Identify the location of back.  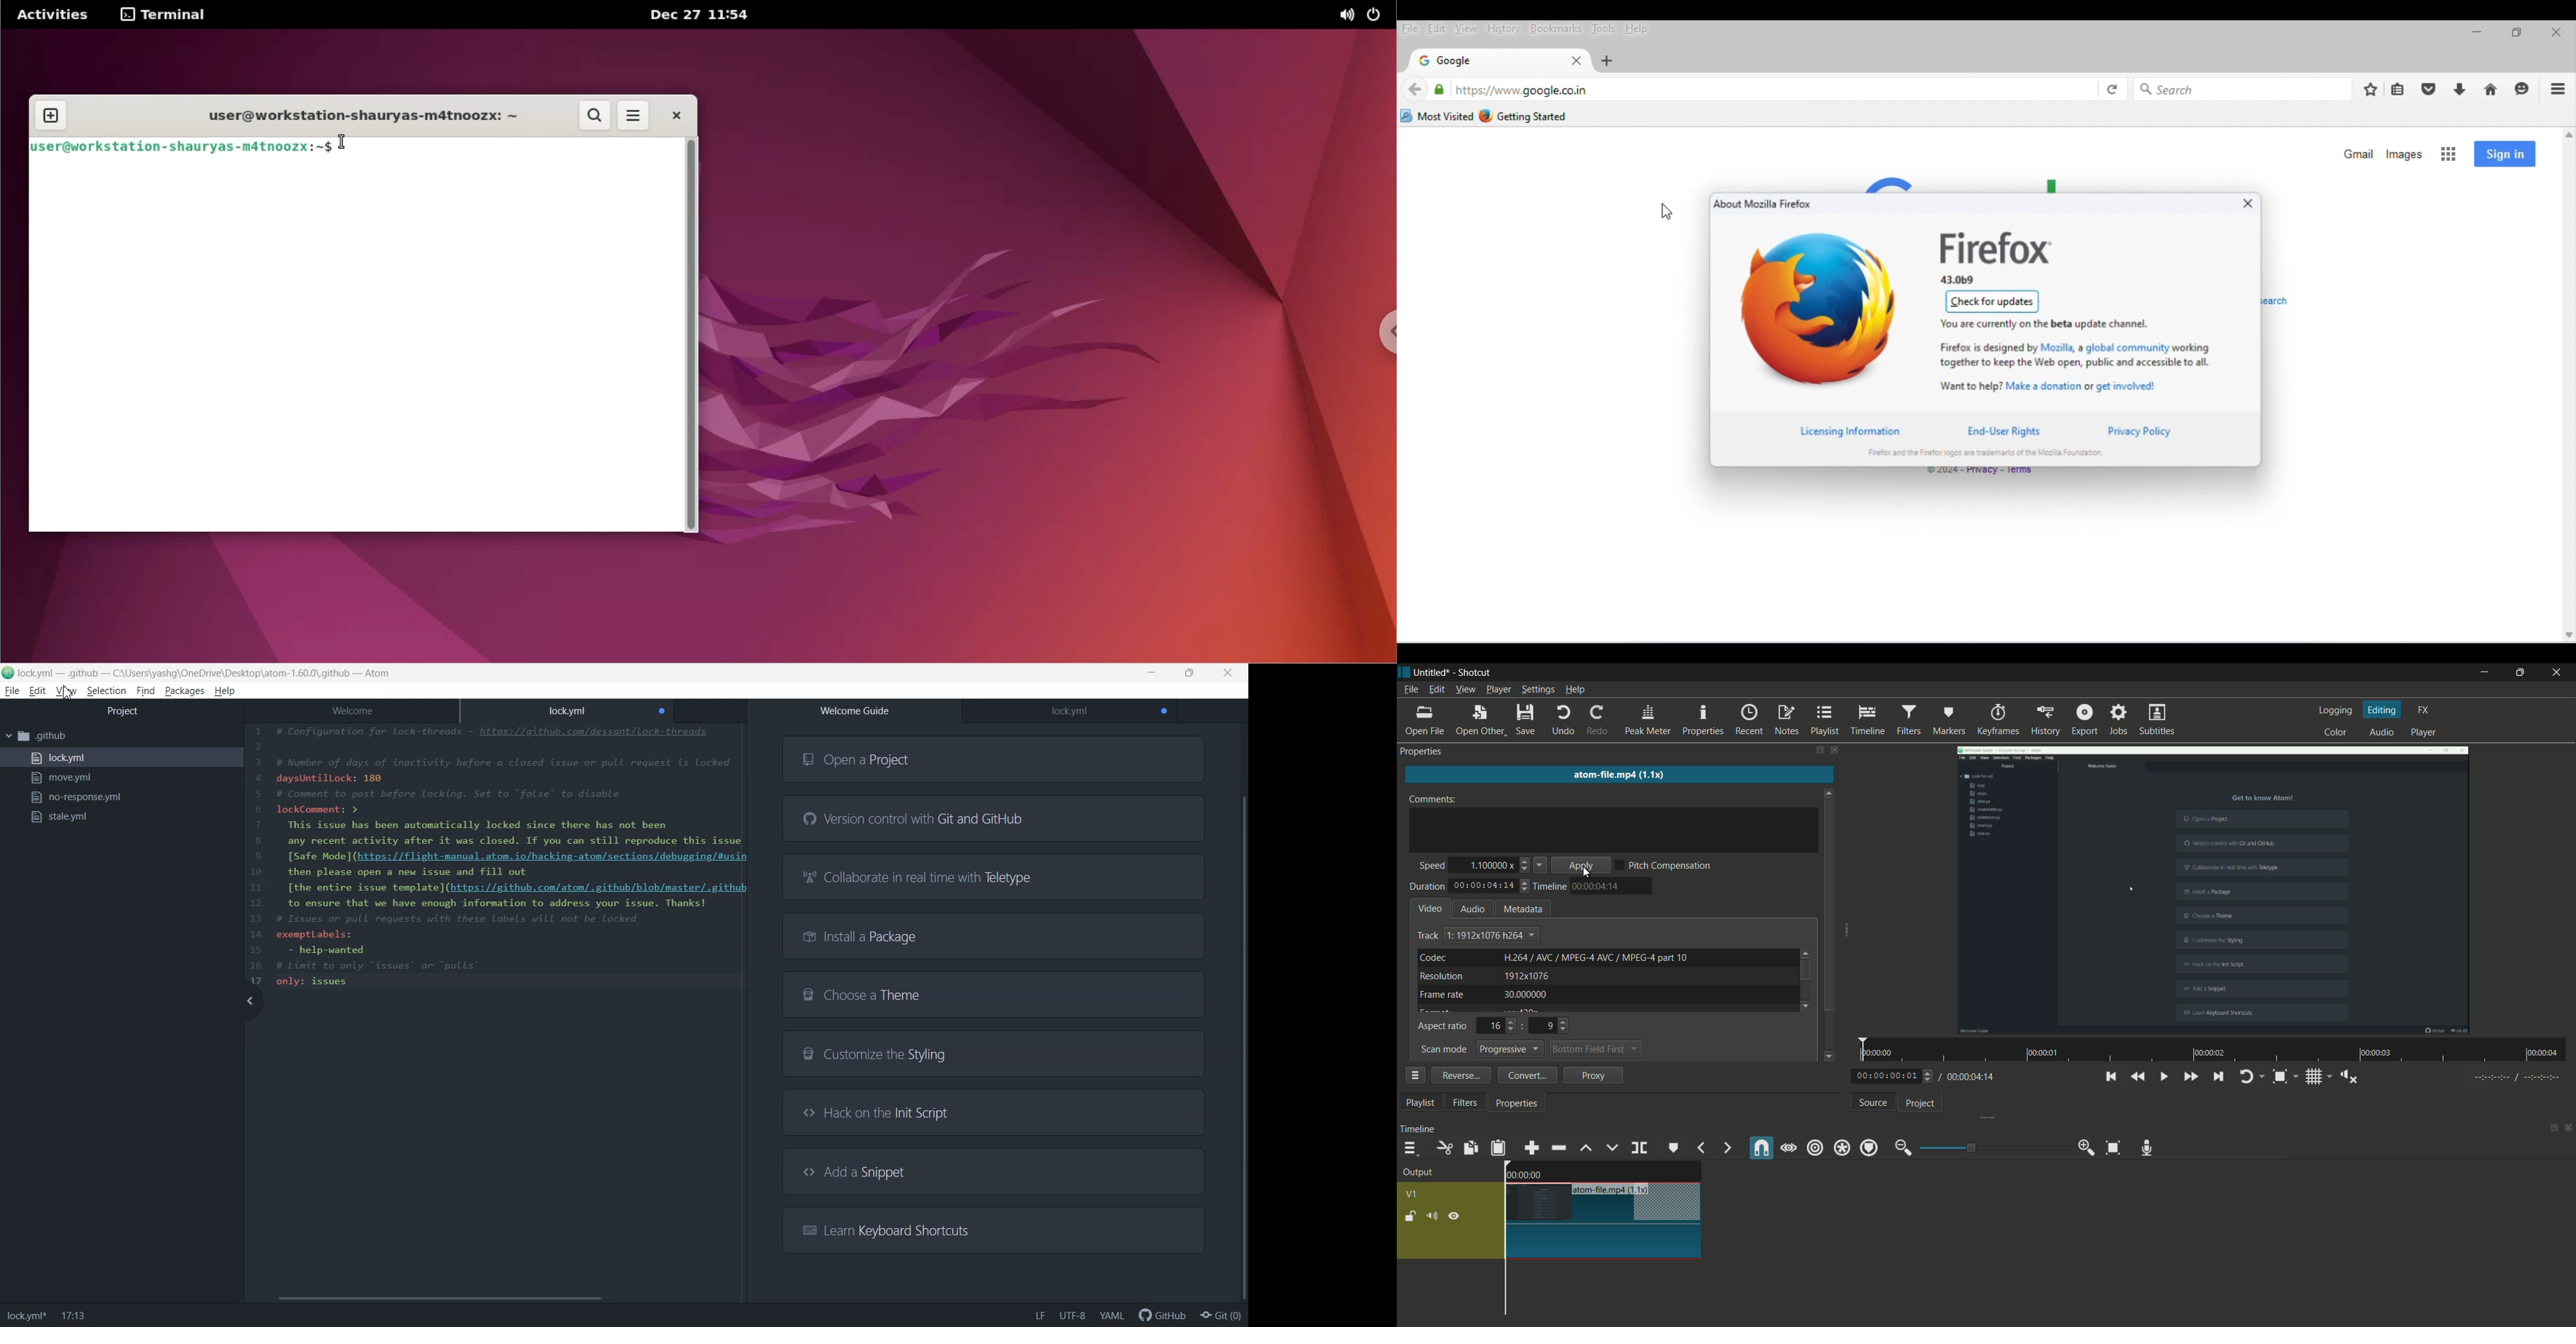
(1415, 90).